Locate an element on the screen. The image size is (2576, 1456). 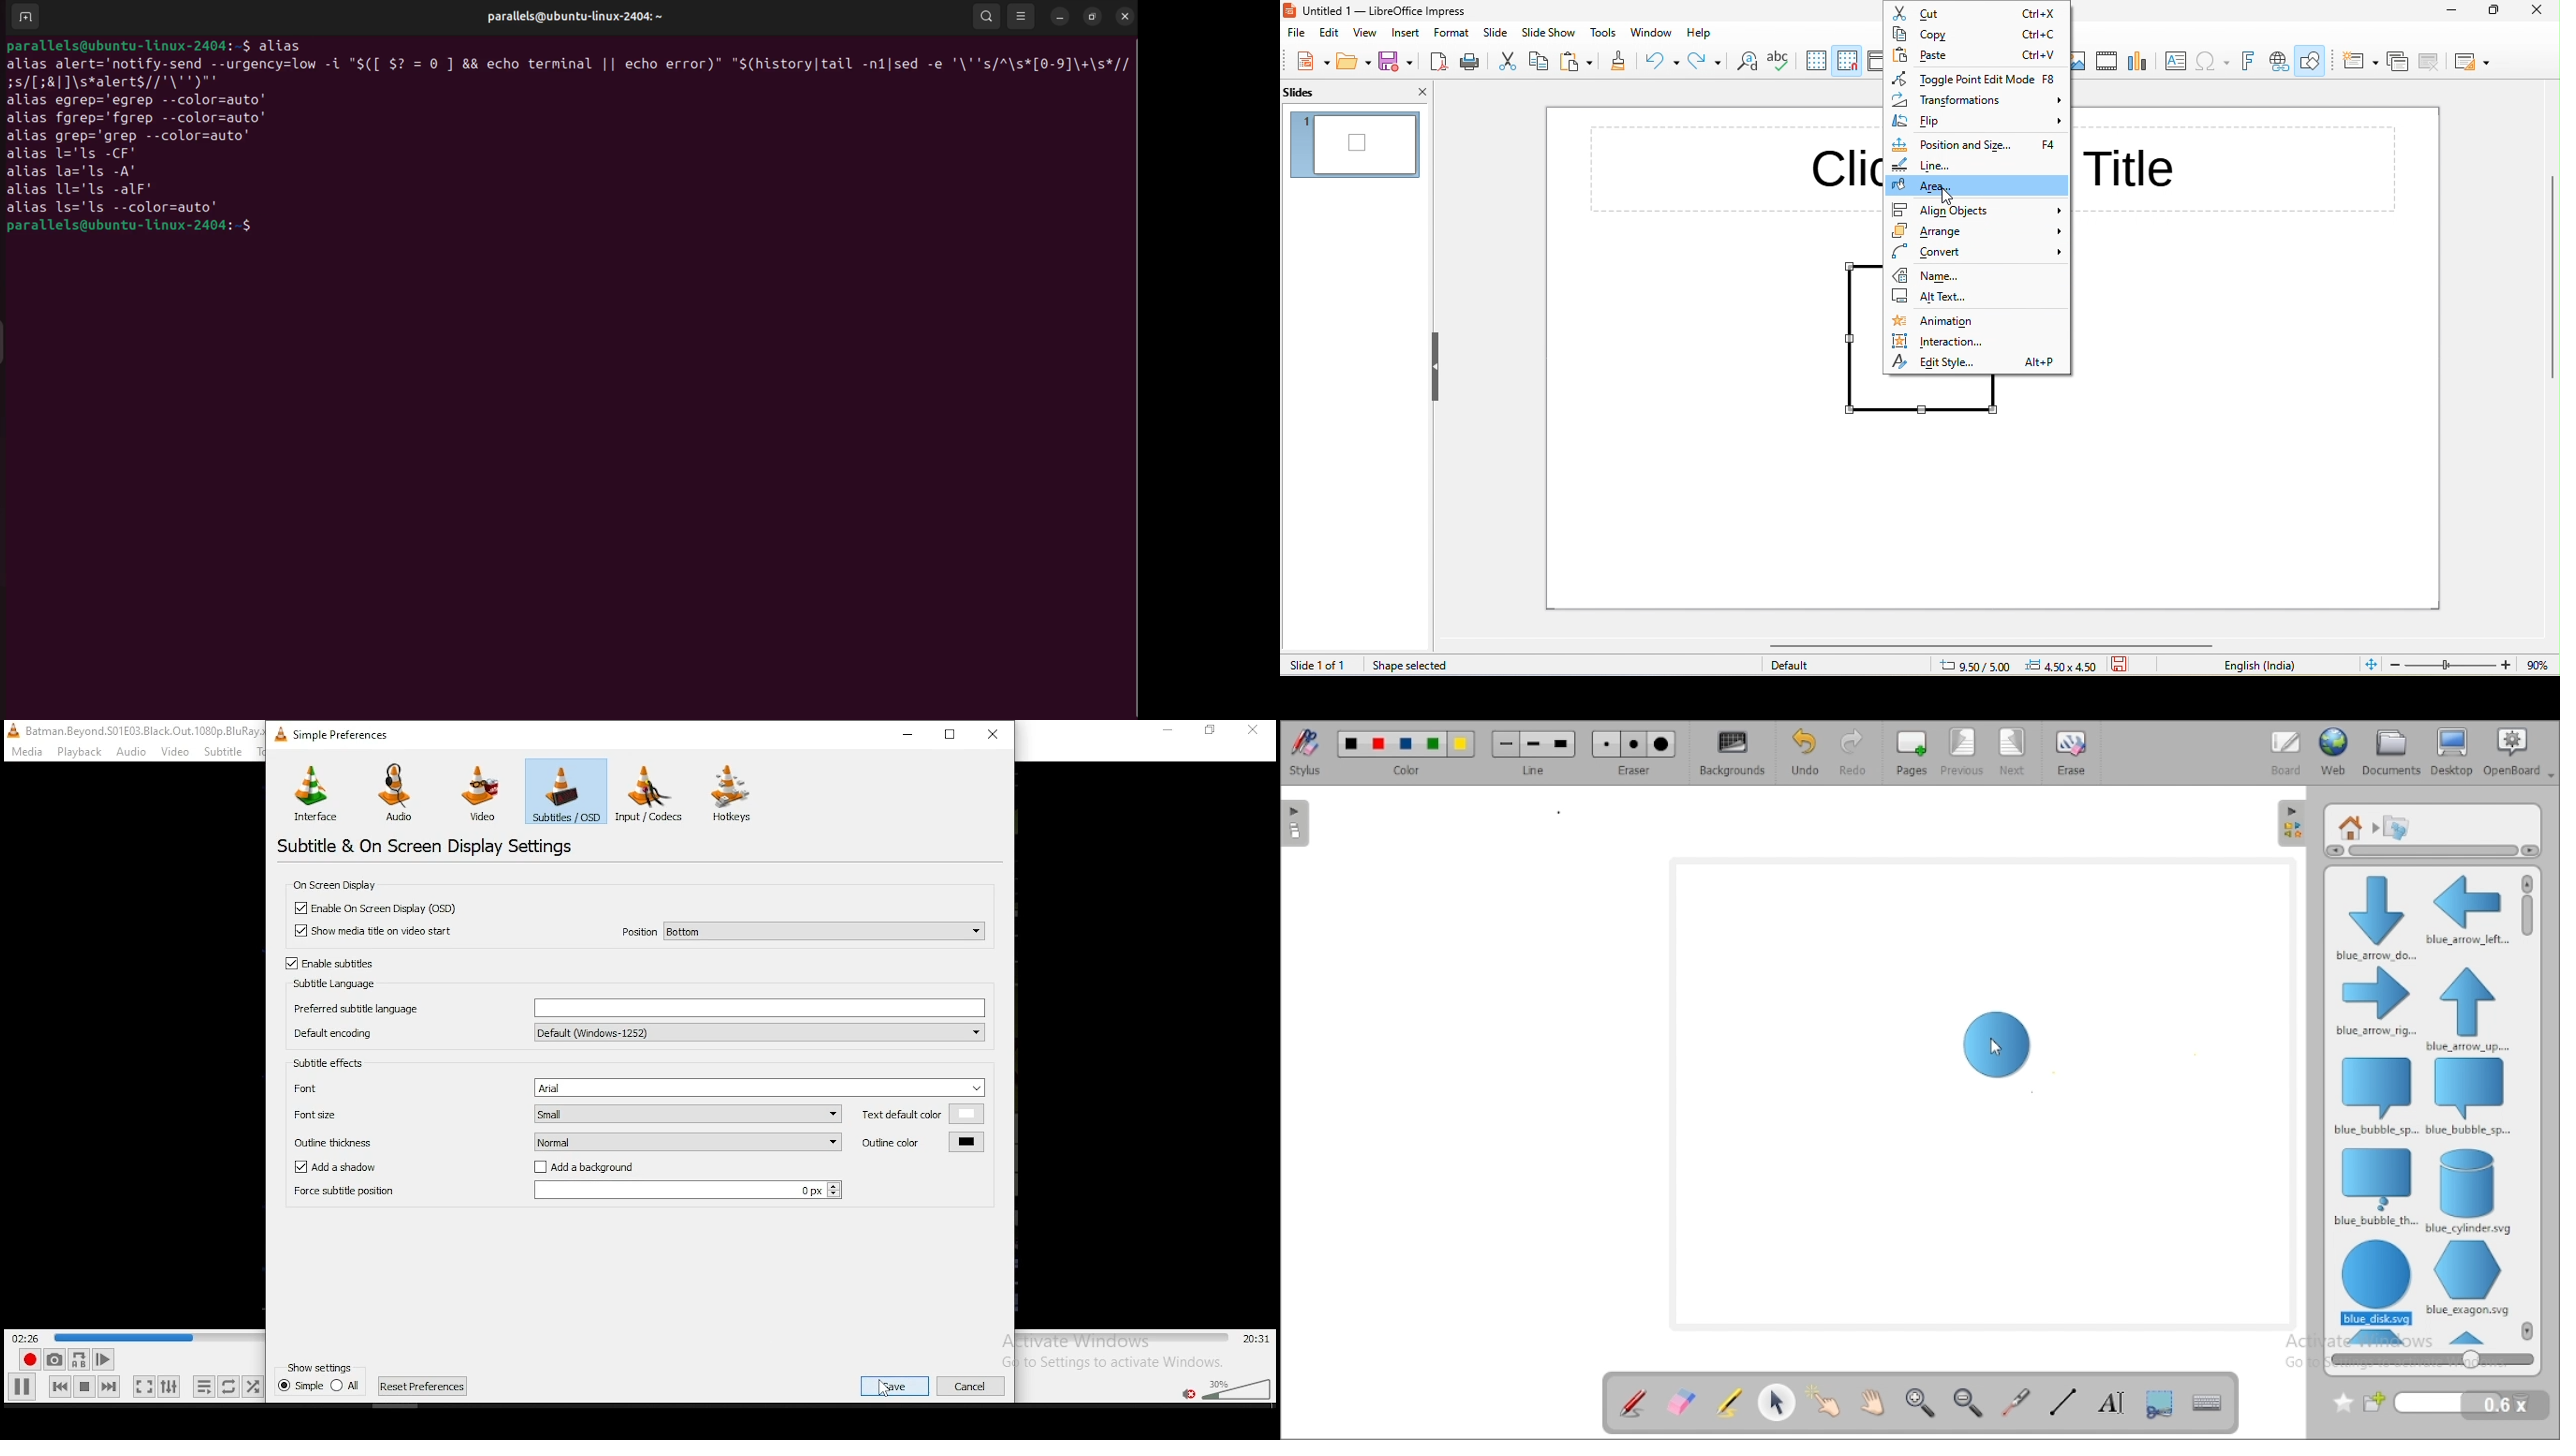
delete slide is located at coordinates (2429, 61).